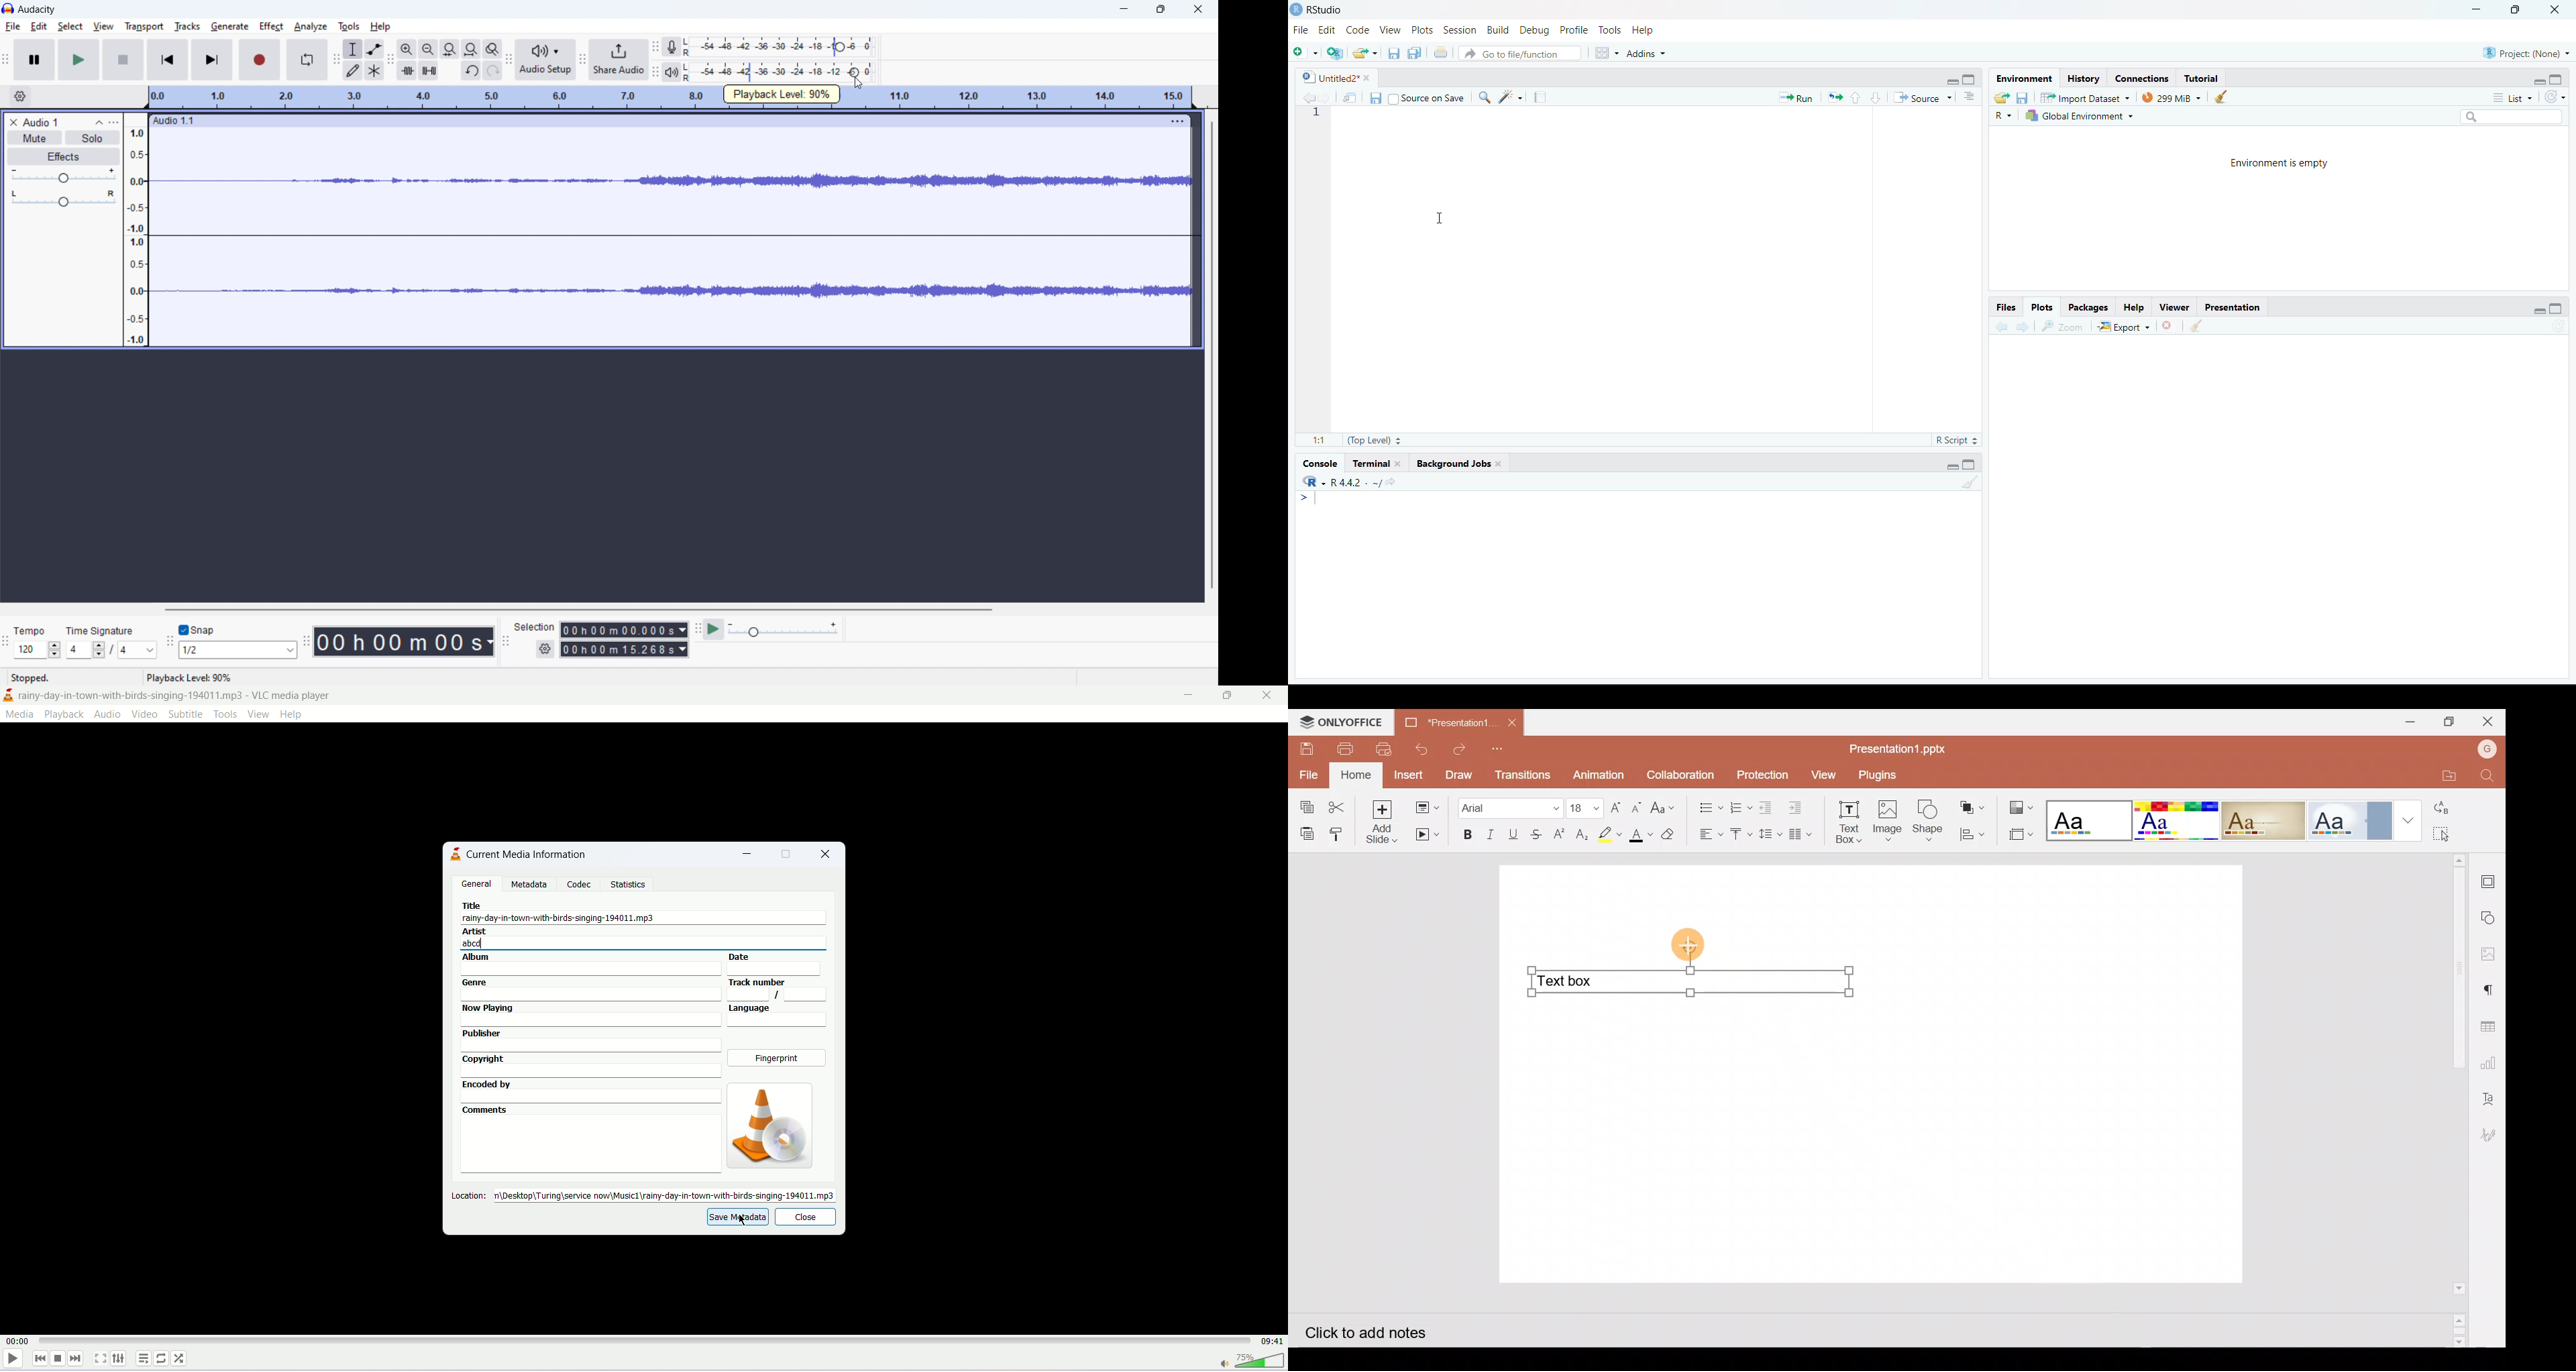  What do you see at coordinates (260, 60) in the screenshot?
I see `record` at bounding box center [260, 60].